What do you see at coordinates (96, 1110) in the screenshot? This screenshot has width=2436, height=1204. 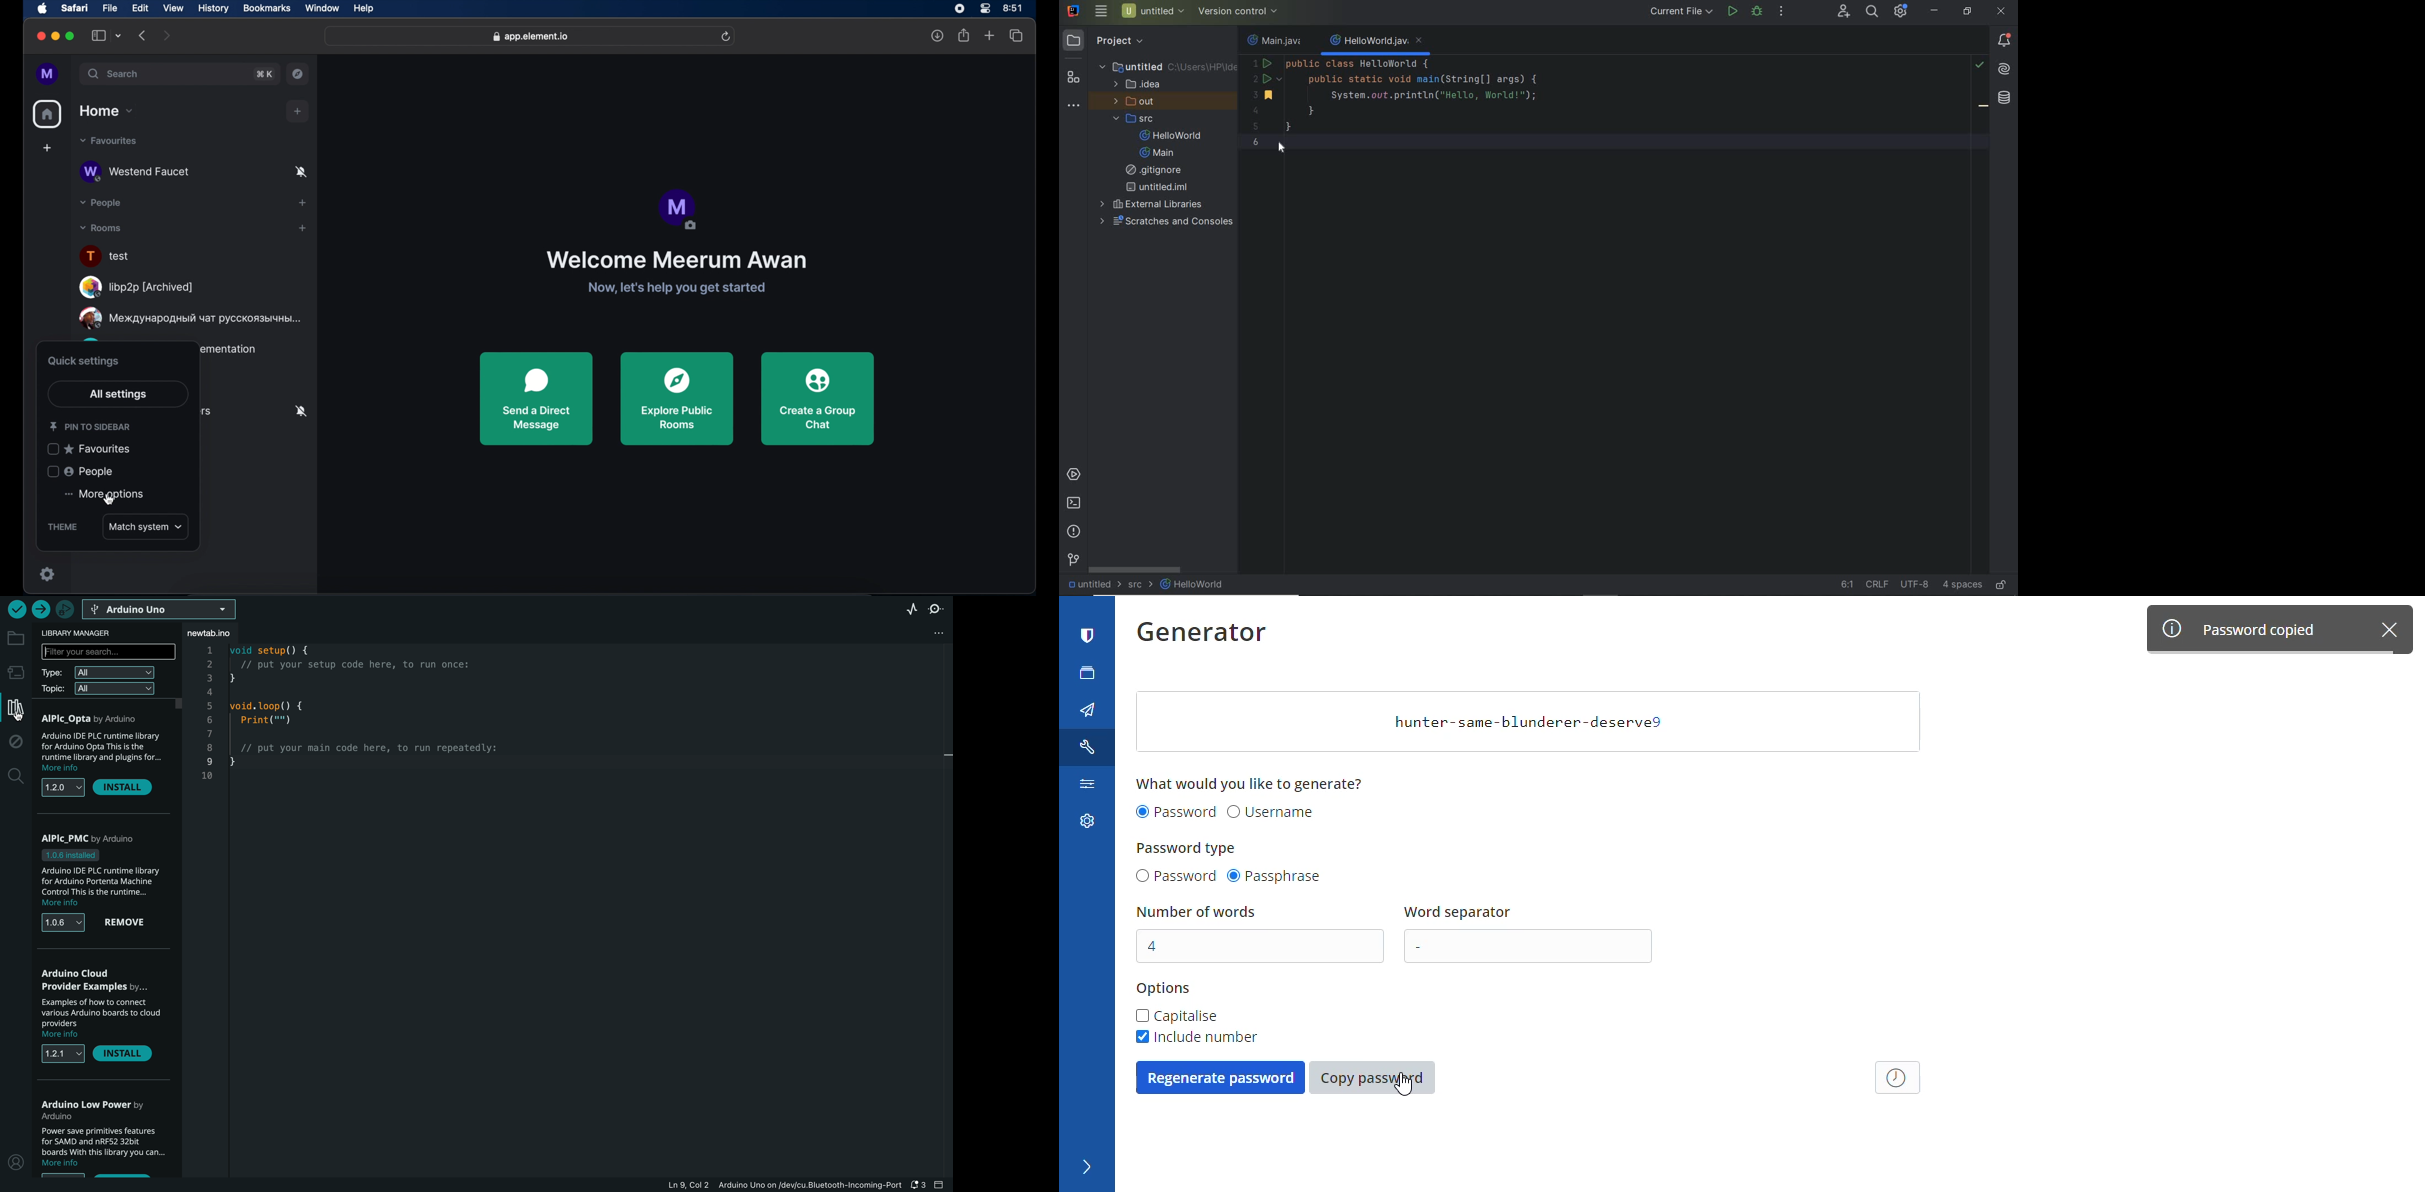 I see `arduino low power` at bounding box center [96, 1110].